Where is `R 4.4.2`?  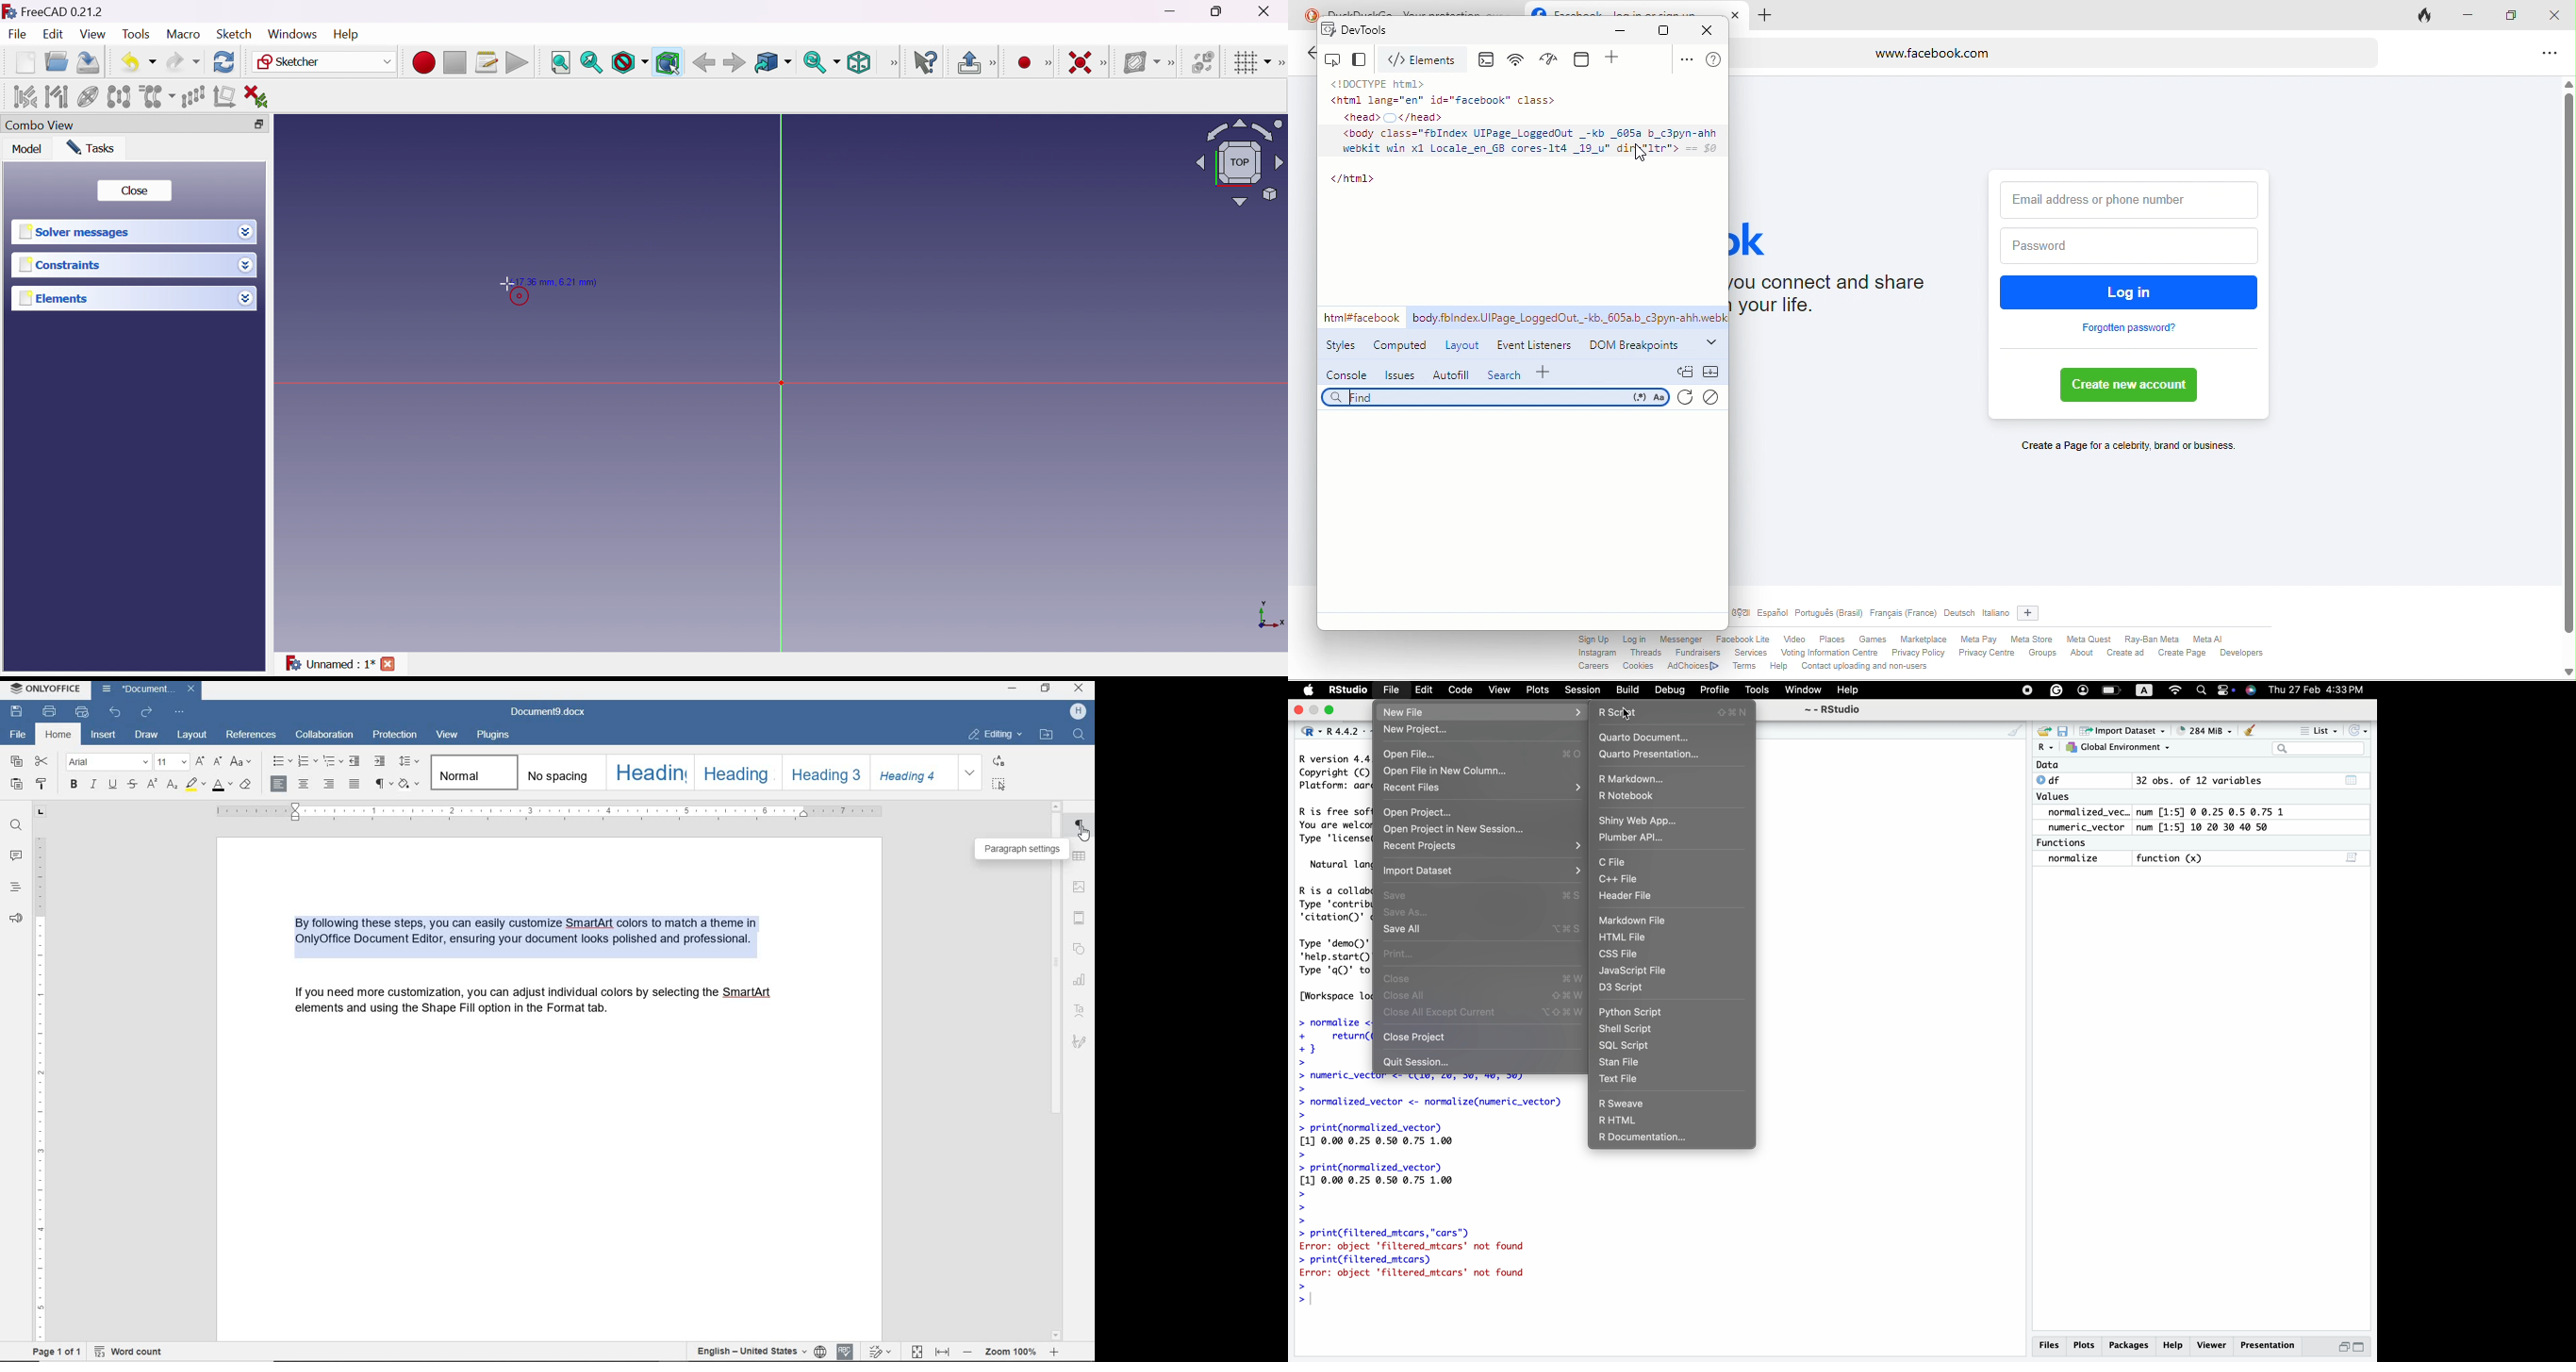 R 4.4.2 is located at coordinates (1330, 732).